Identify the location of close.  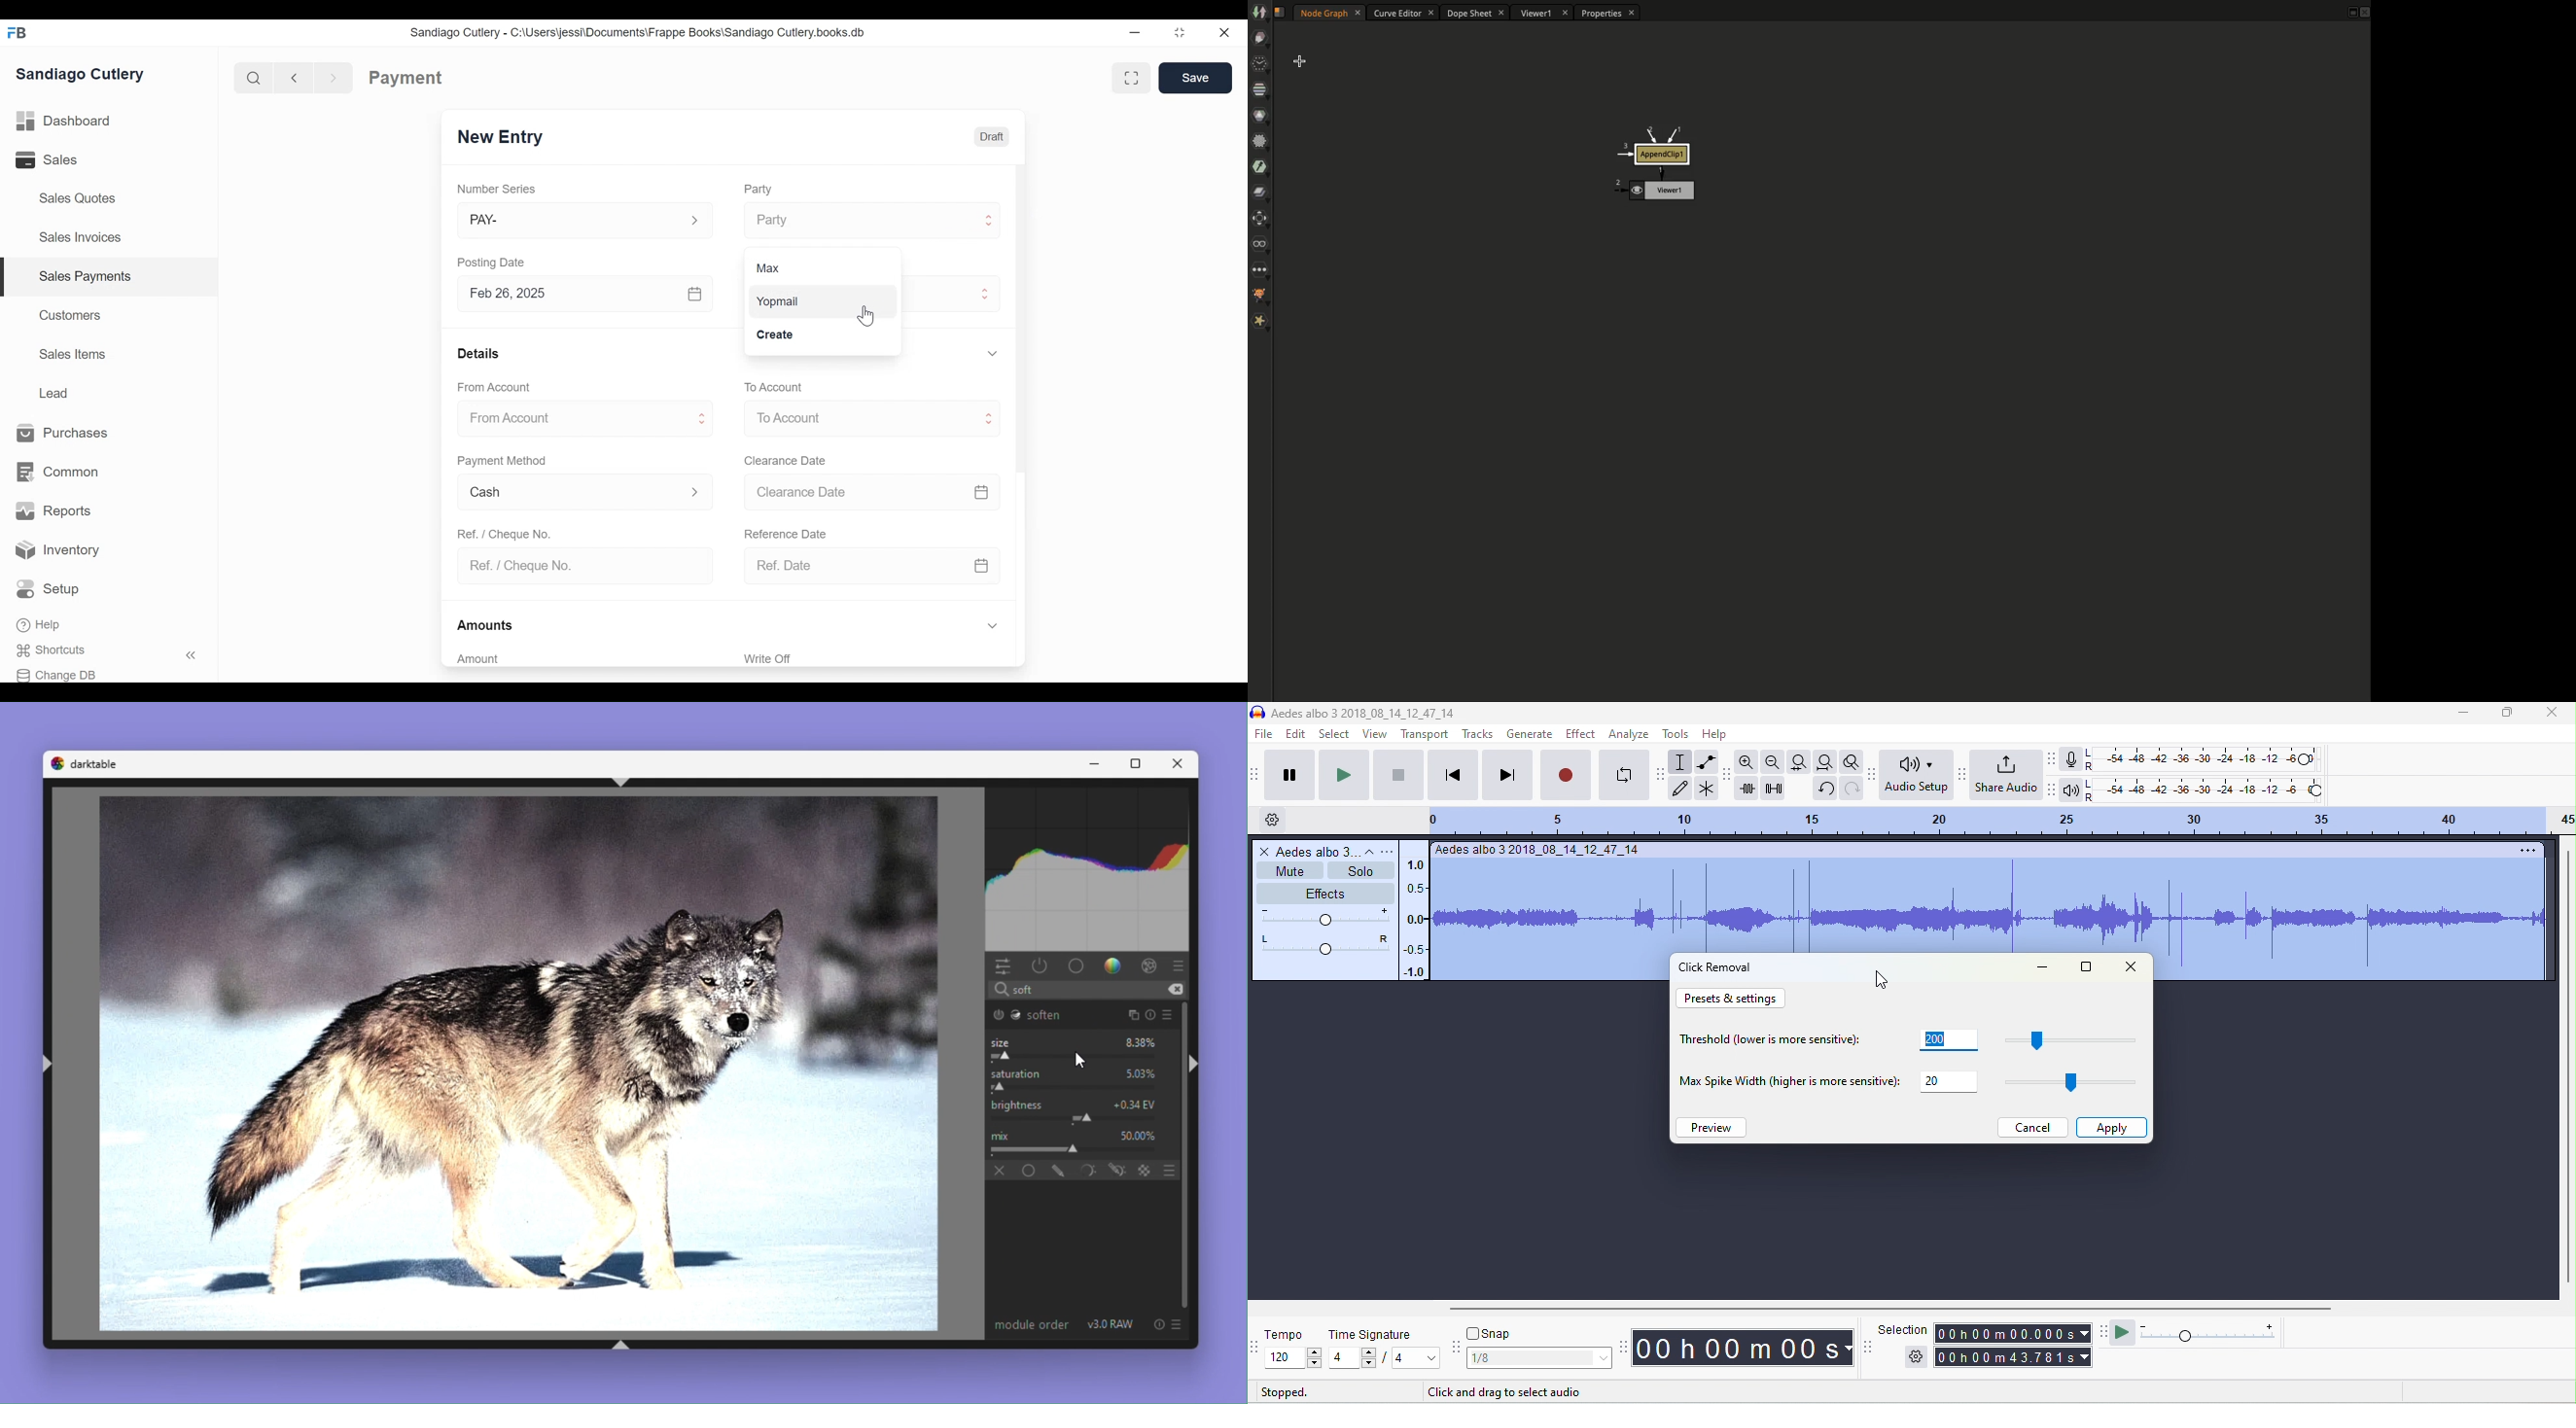
(2133, 965).